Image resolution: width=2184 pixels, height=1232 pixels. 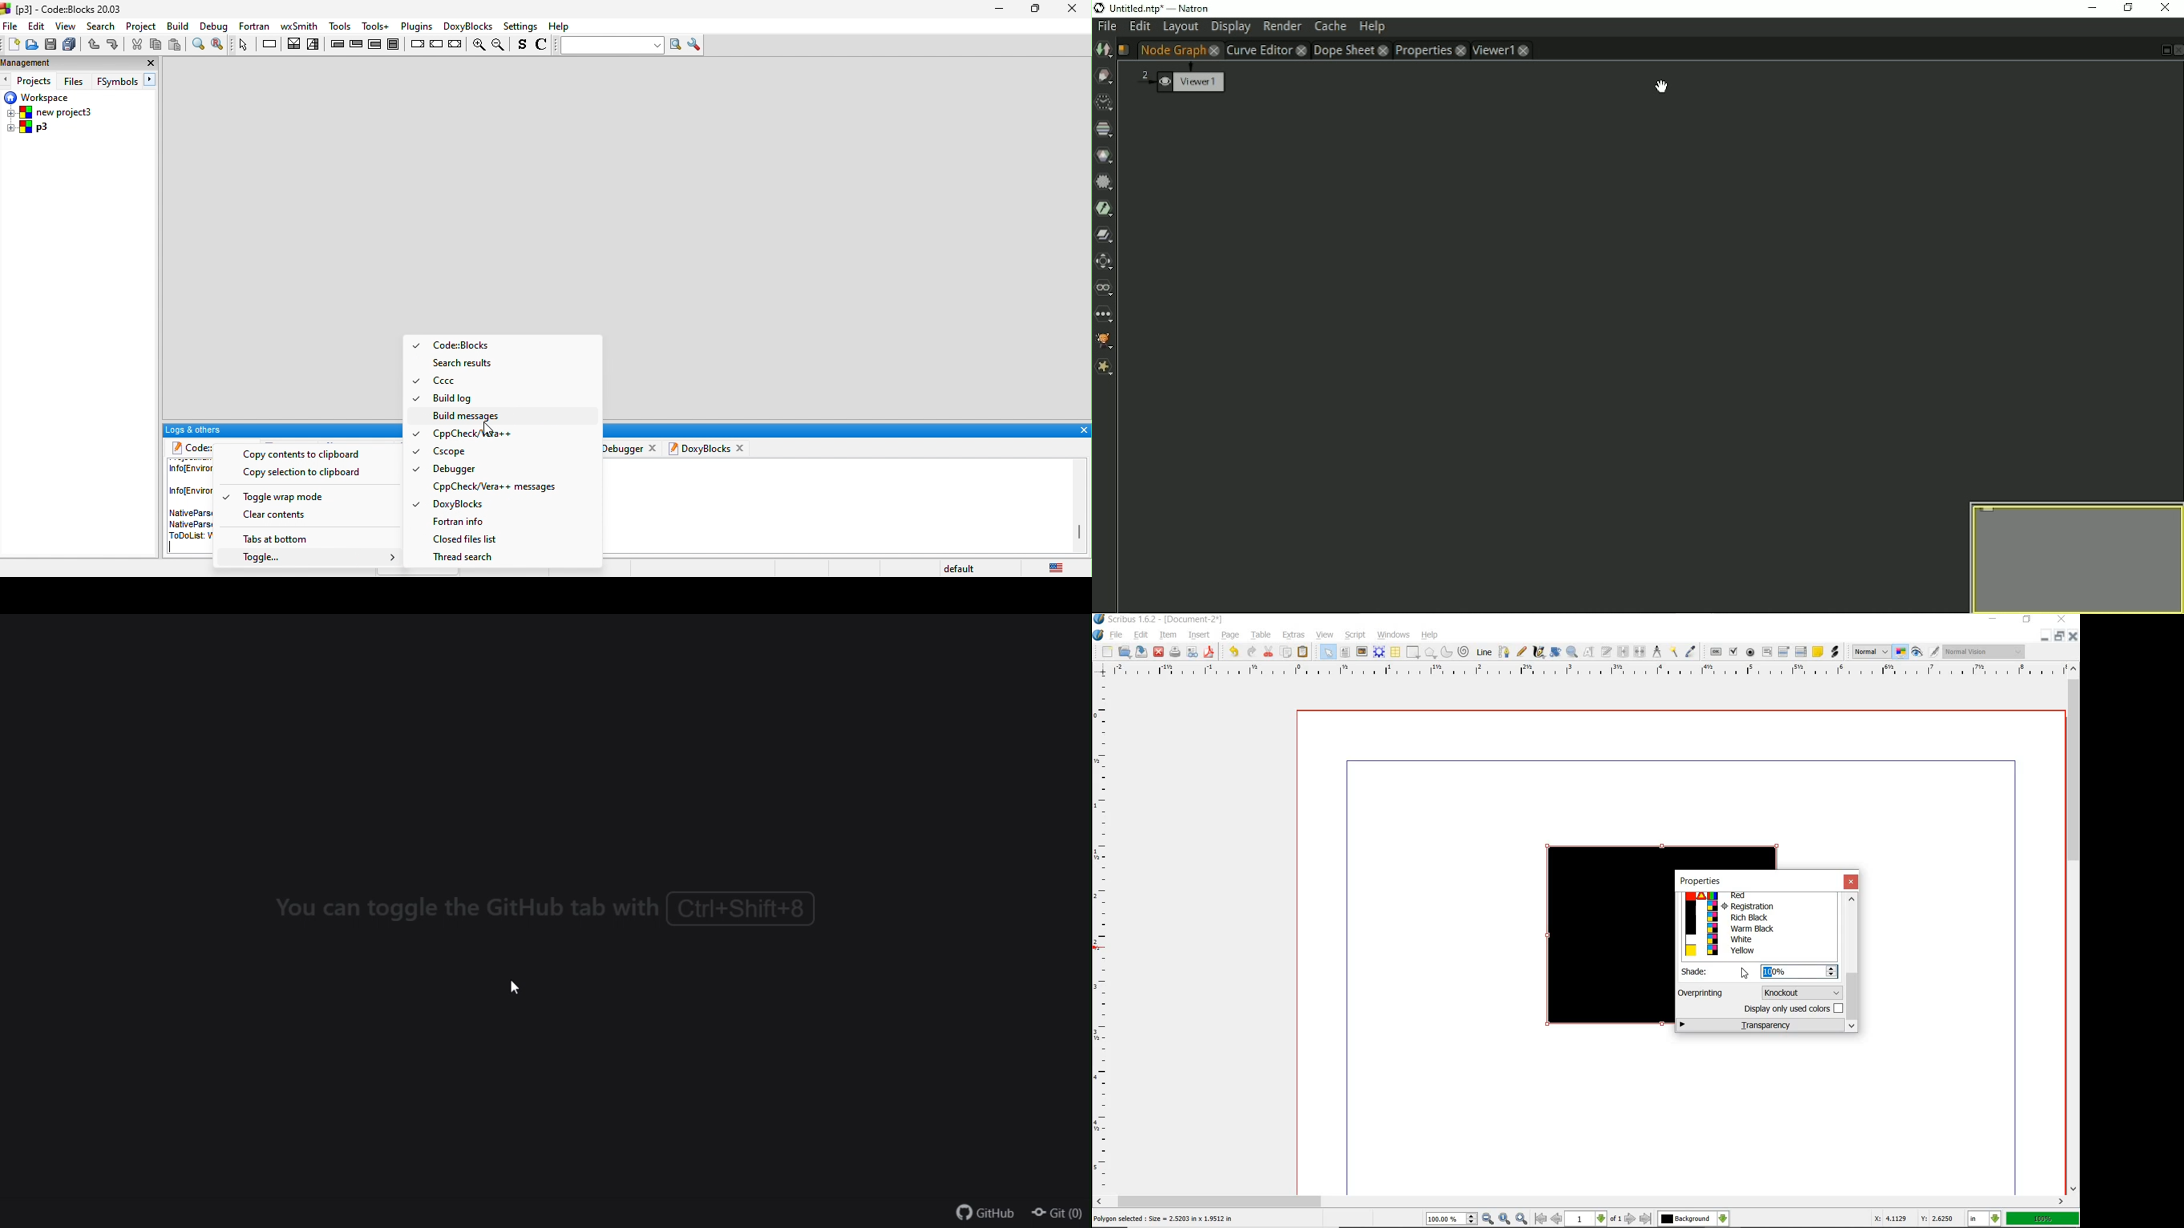 What do you see at coordinates (1588, 652) in the screenshot?
I see `edit content of frame` at bounding box center [1588, 652].